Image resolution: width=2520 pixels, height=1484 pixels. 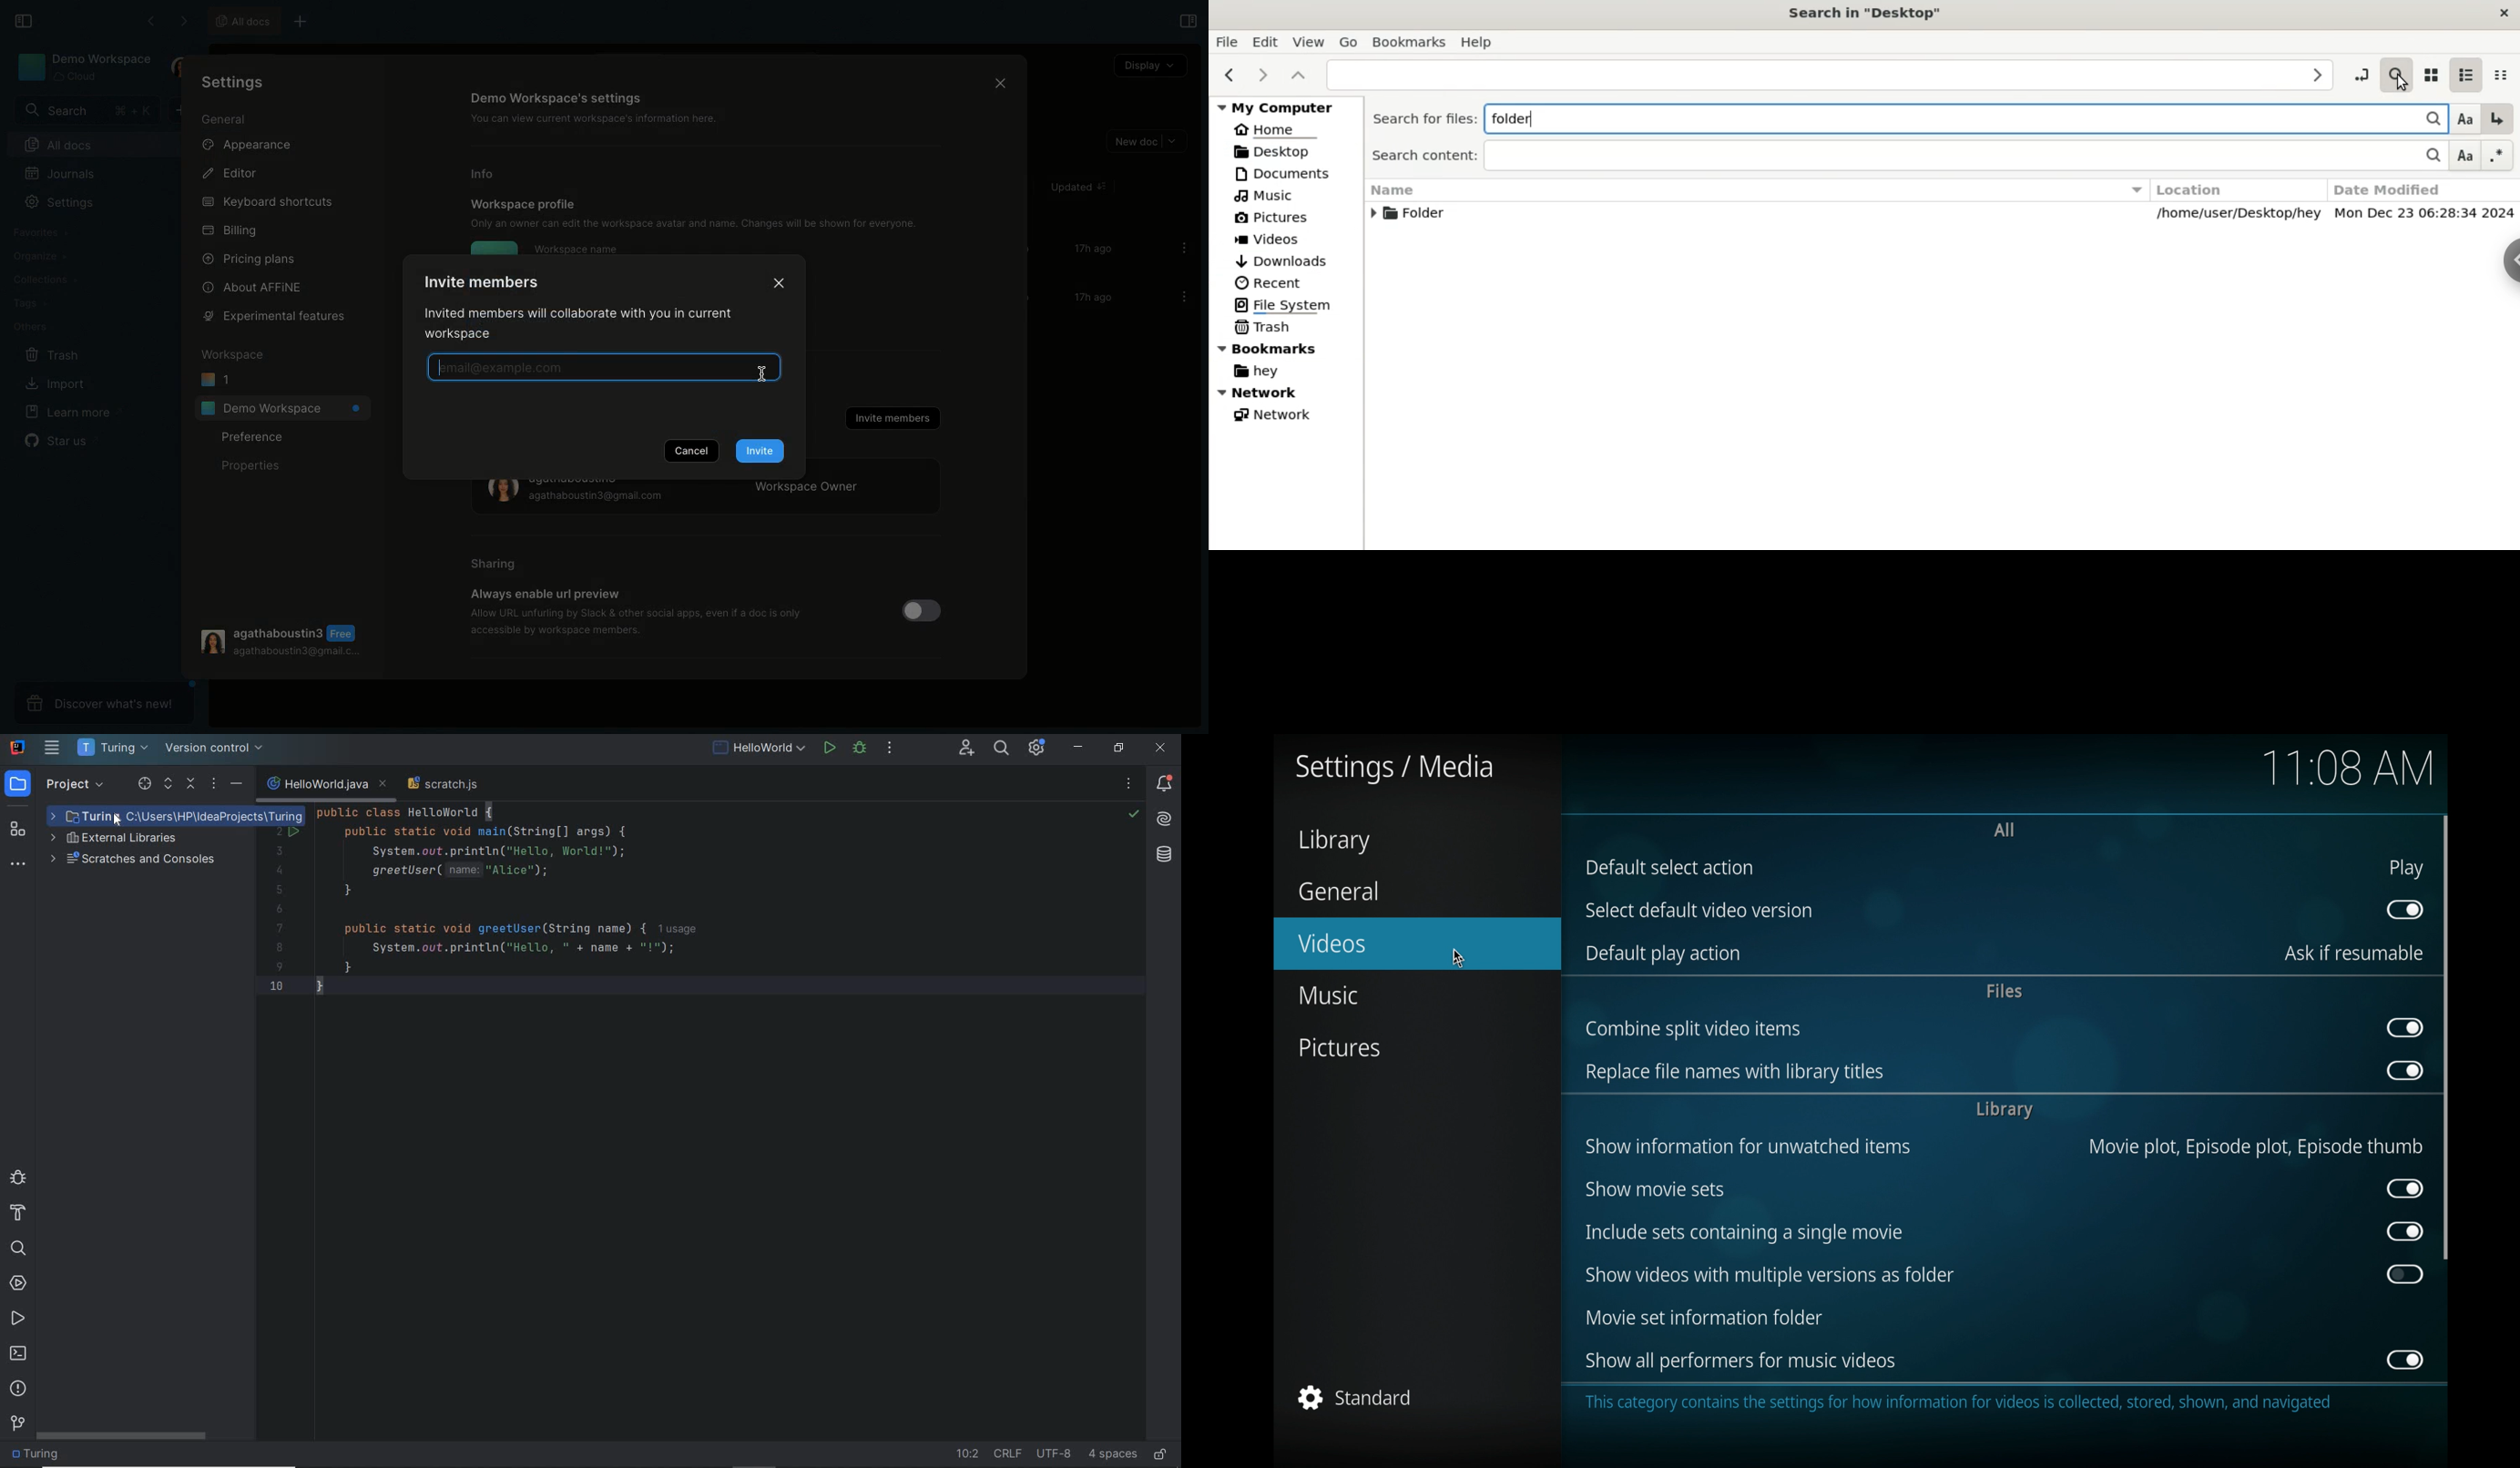 What do you see at coordinates (1279, 305) in the screenshot?
I see `File System` at bounding box center [1279, 305].